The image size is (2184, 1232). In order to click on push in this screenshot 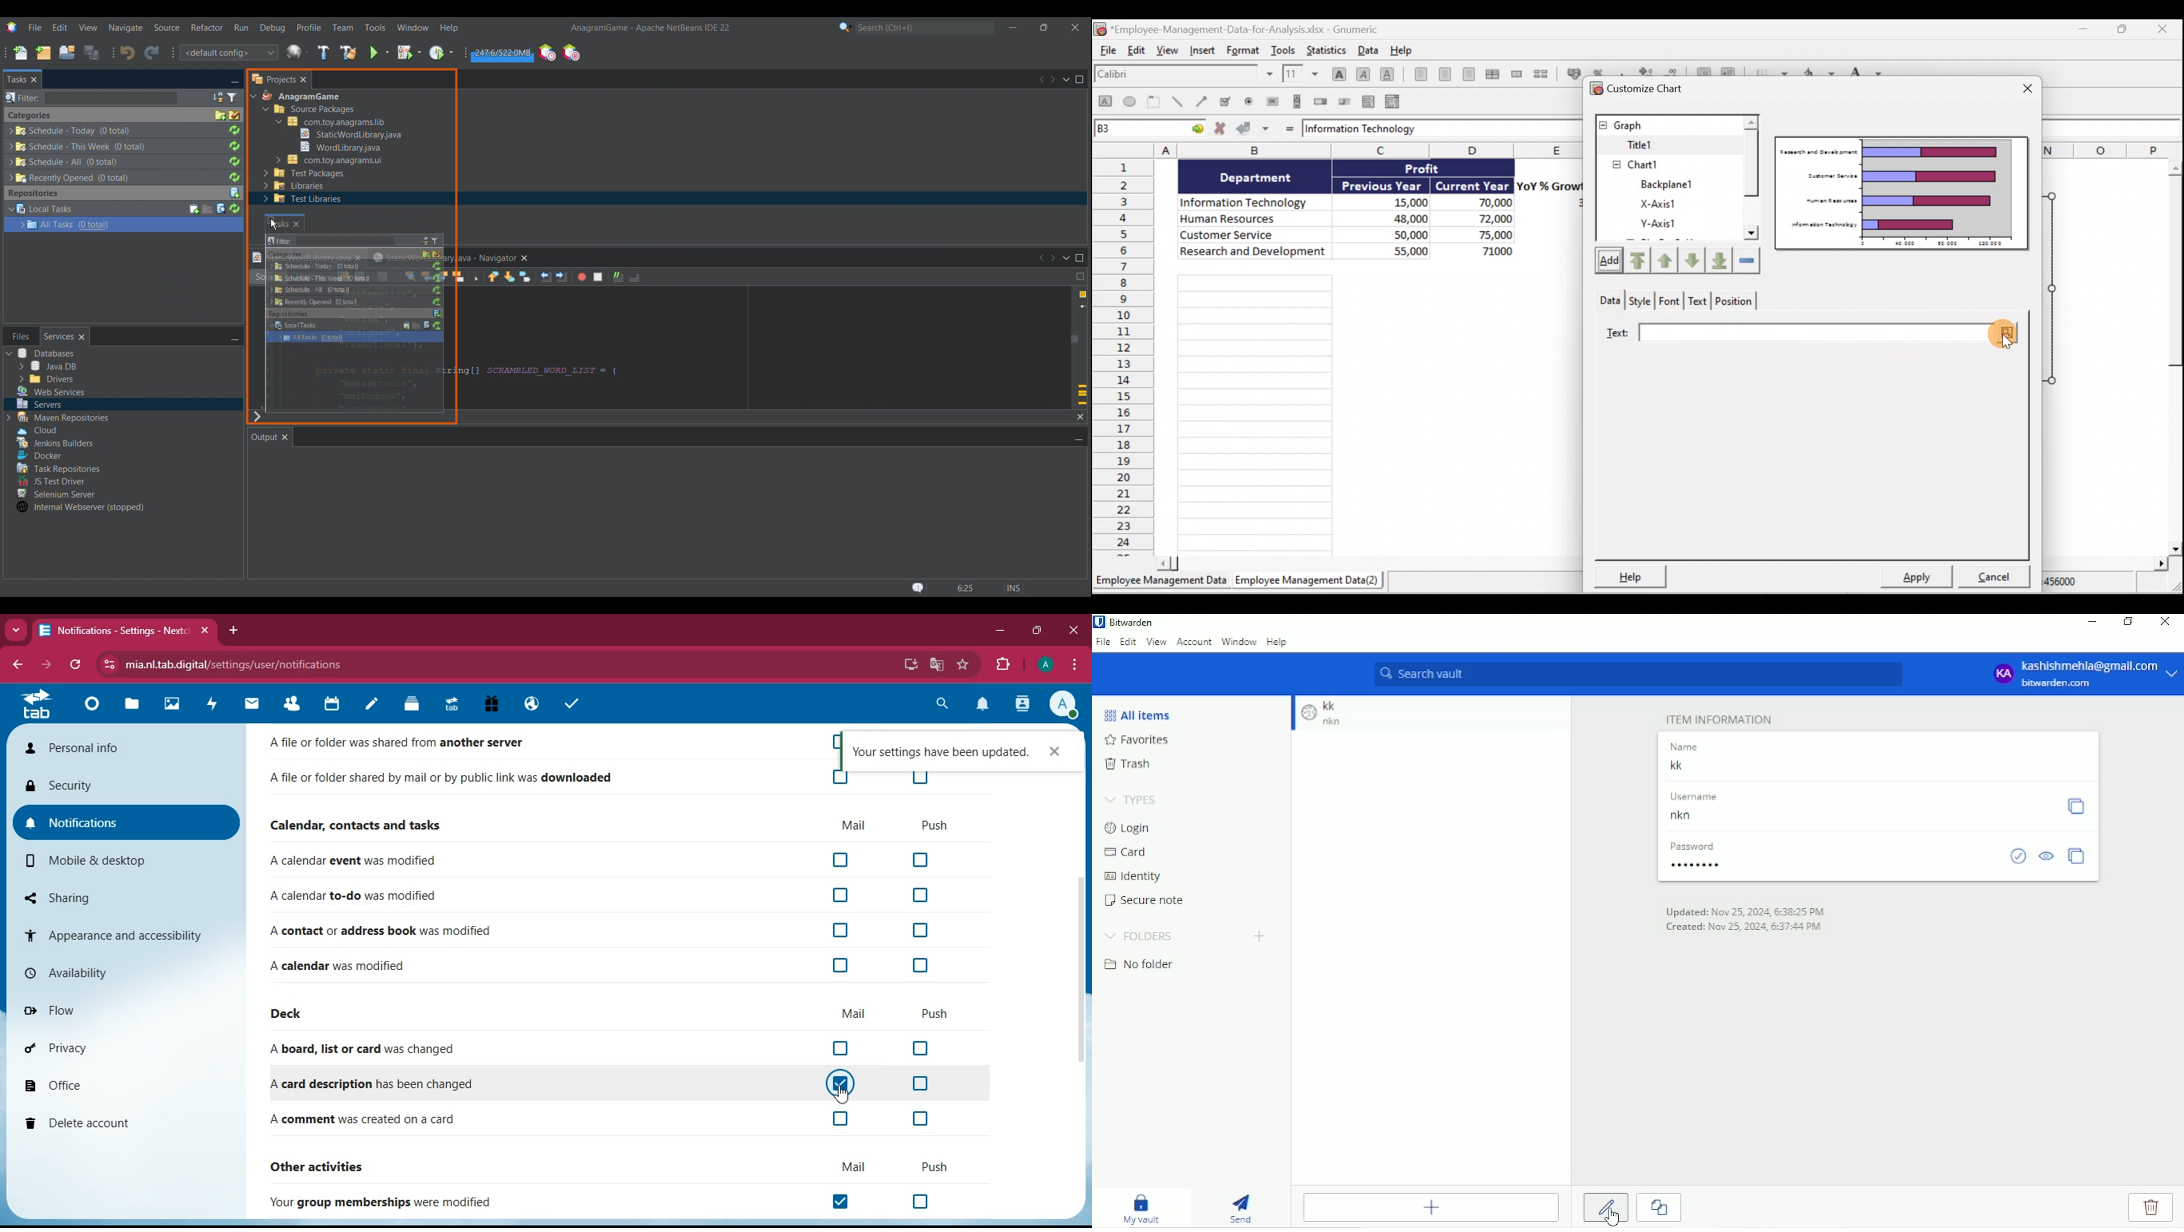, I will do `click(933, 1015)`.